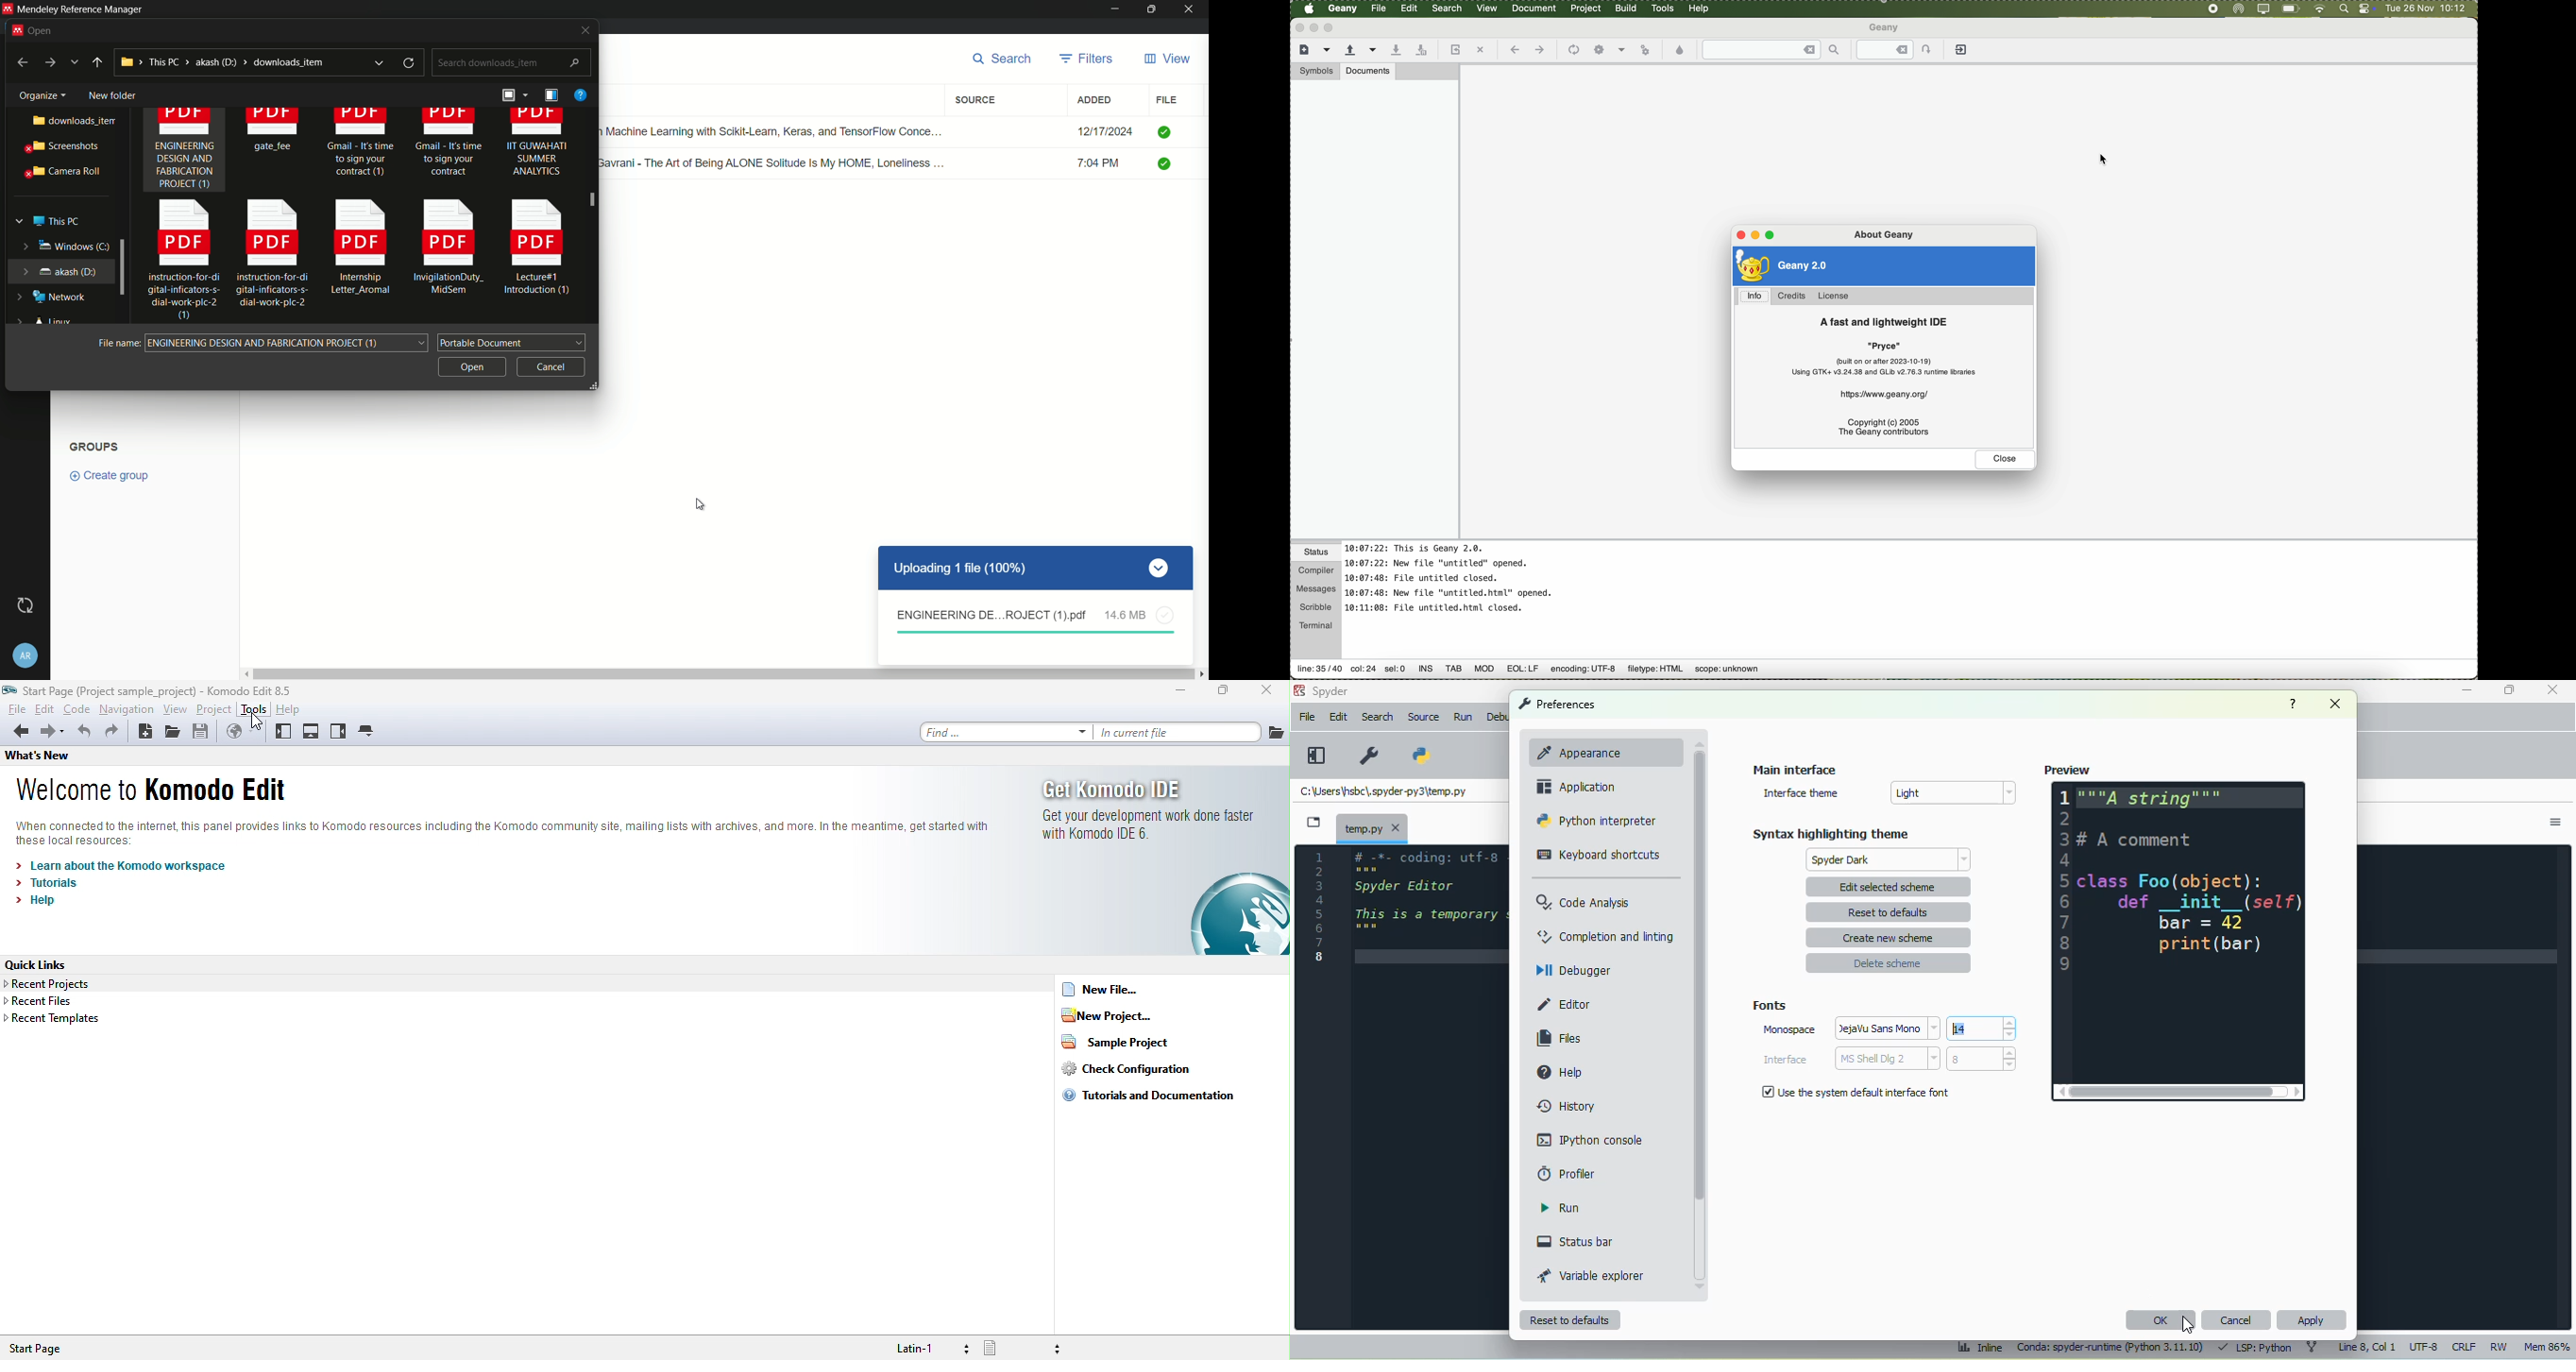 This screenshot has width=2576, height=1372. I want to click on maximize, so click(1153, 9).